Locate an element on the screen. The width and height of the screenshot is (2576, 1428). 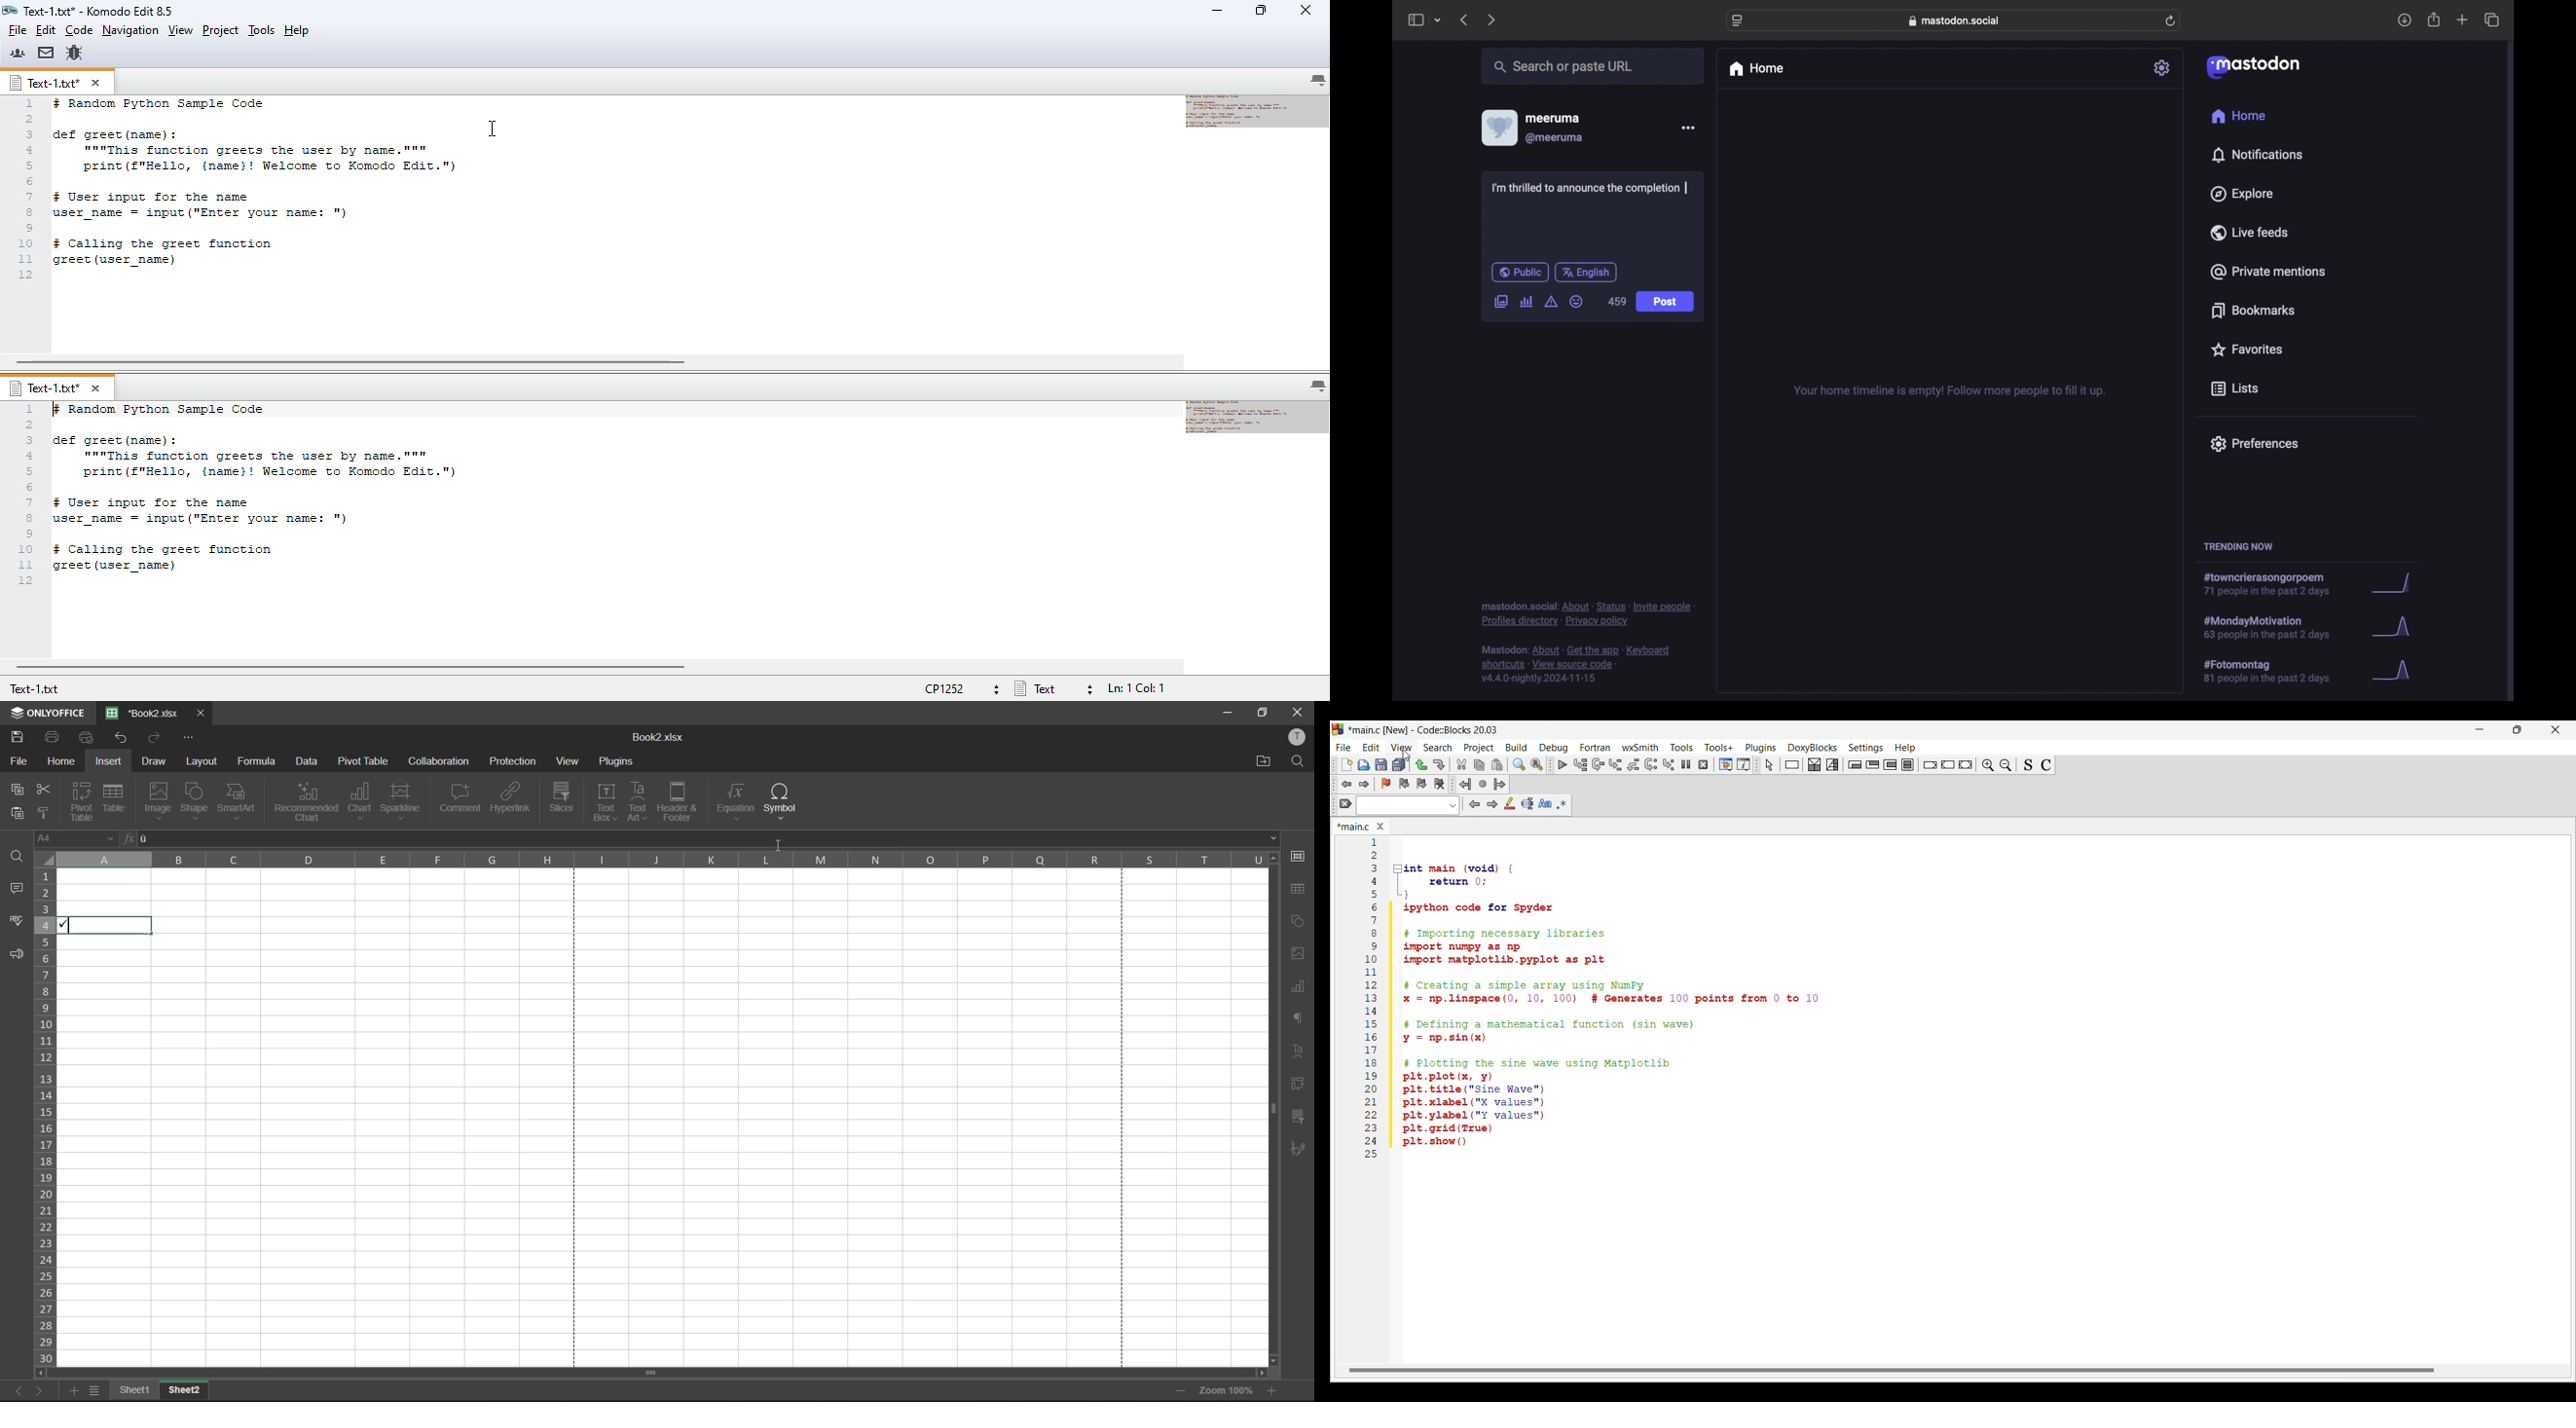
previous is located at coordinates (1464, 19).